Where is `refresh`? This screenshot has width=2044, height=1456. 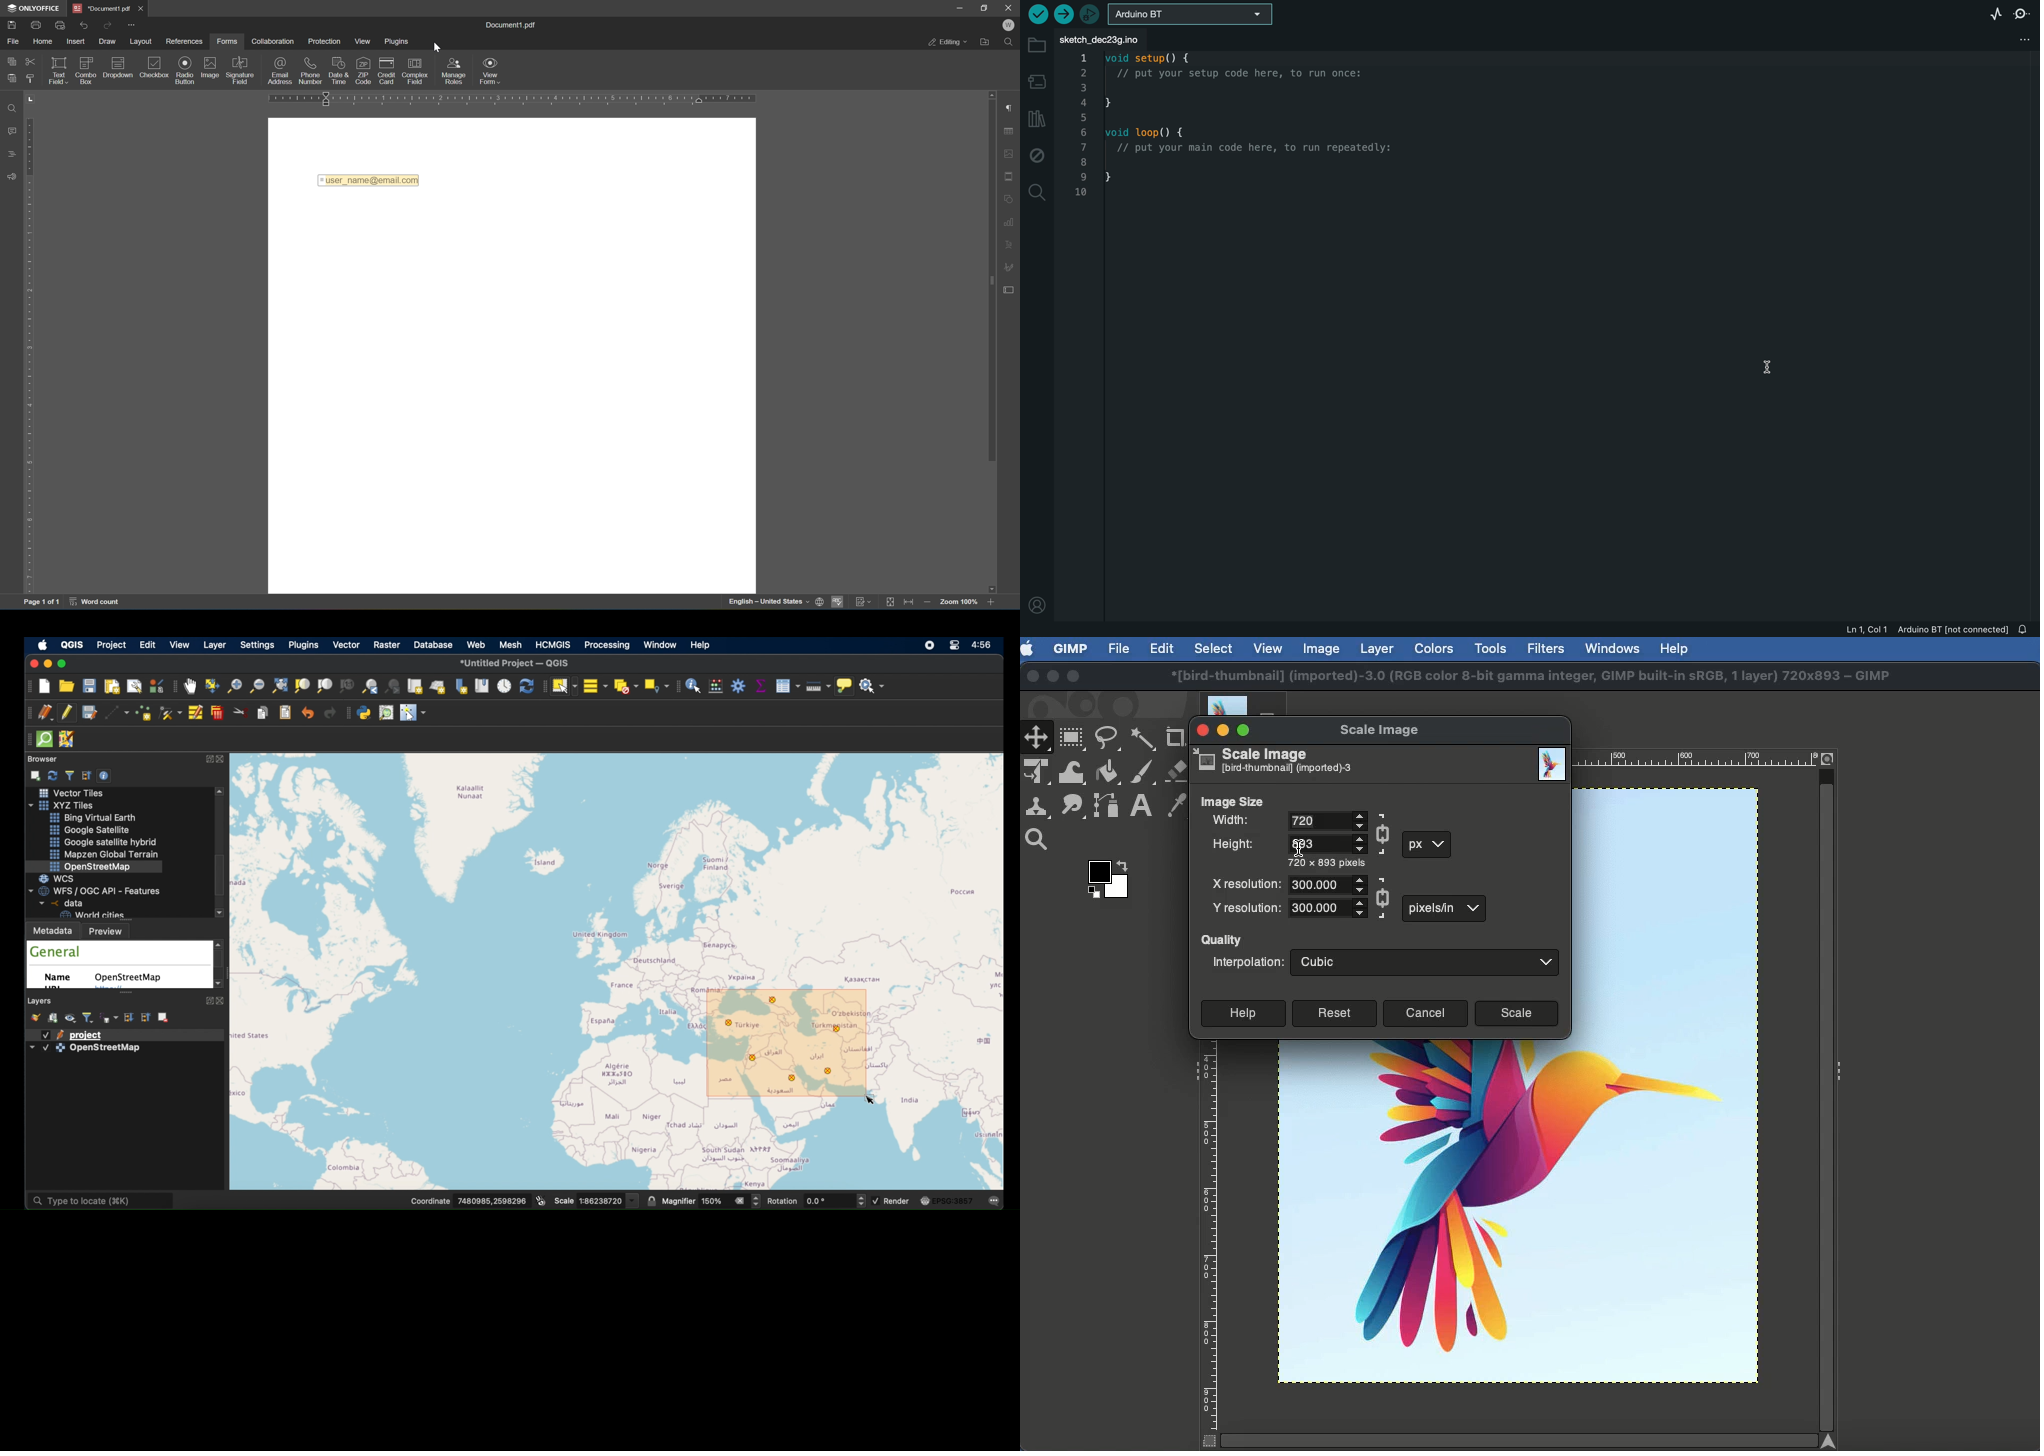 refresh is located at coordinates (525, 686).